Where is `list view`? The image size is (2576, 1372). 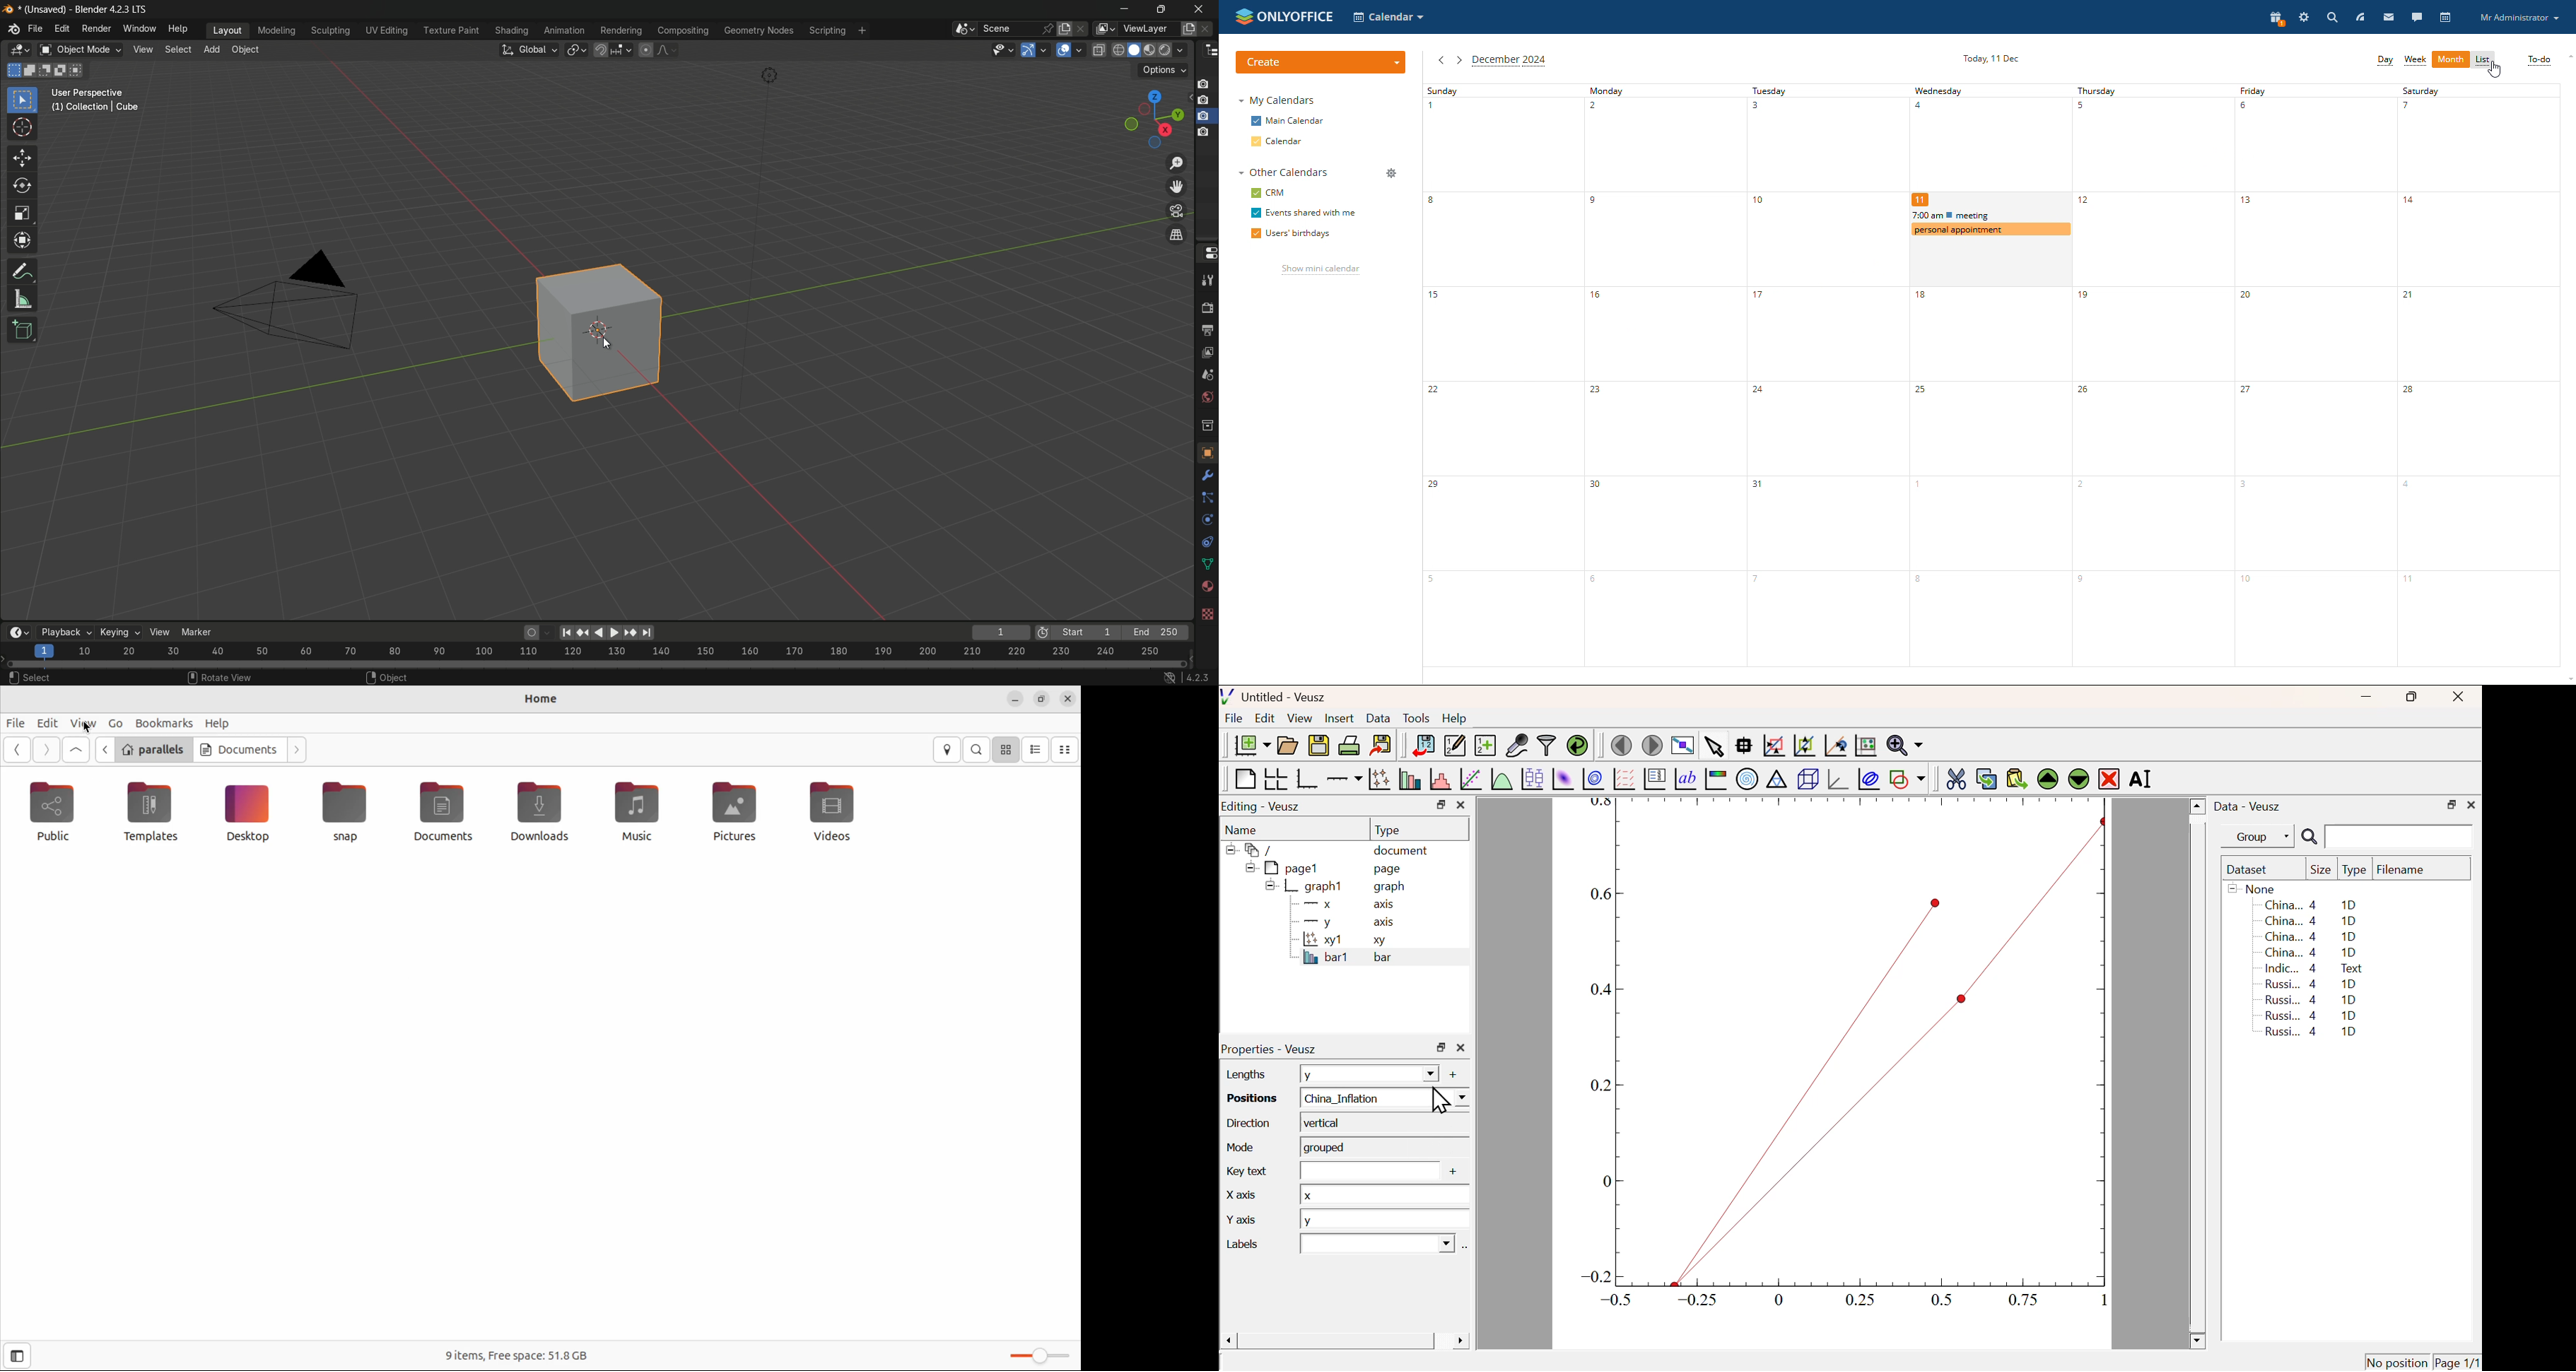
list view is located at coordinates (2484, 61).